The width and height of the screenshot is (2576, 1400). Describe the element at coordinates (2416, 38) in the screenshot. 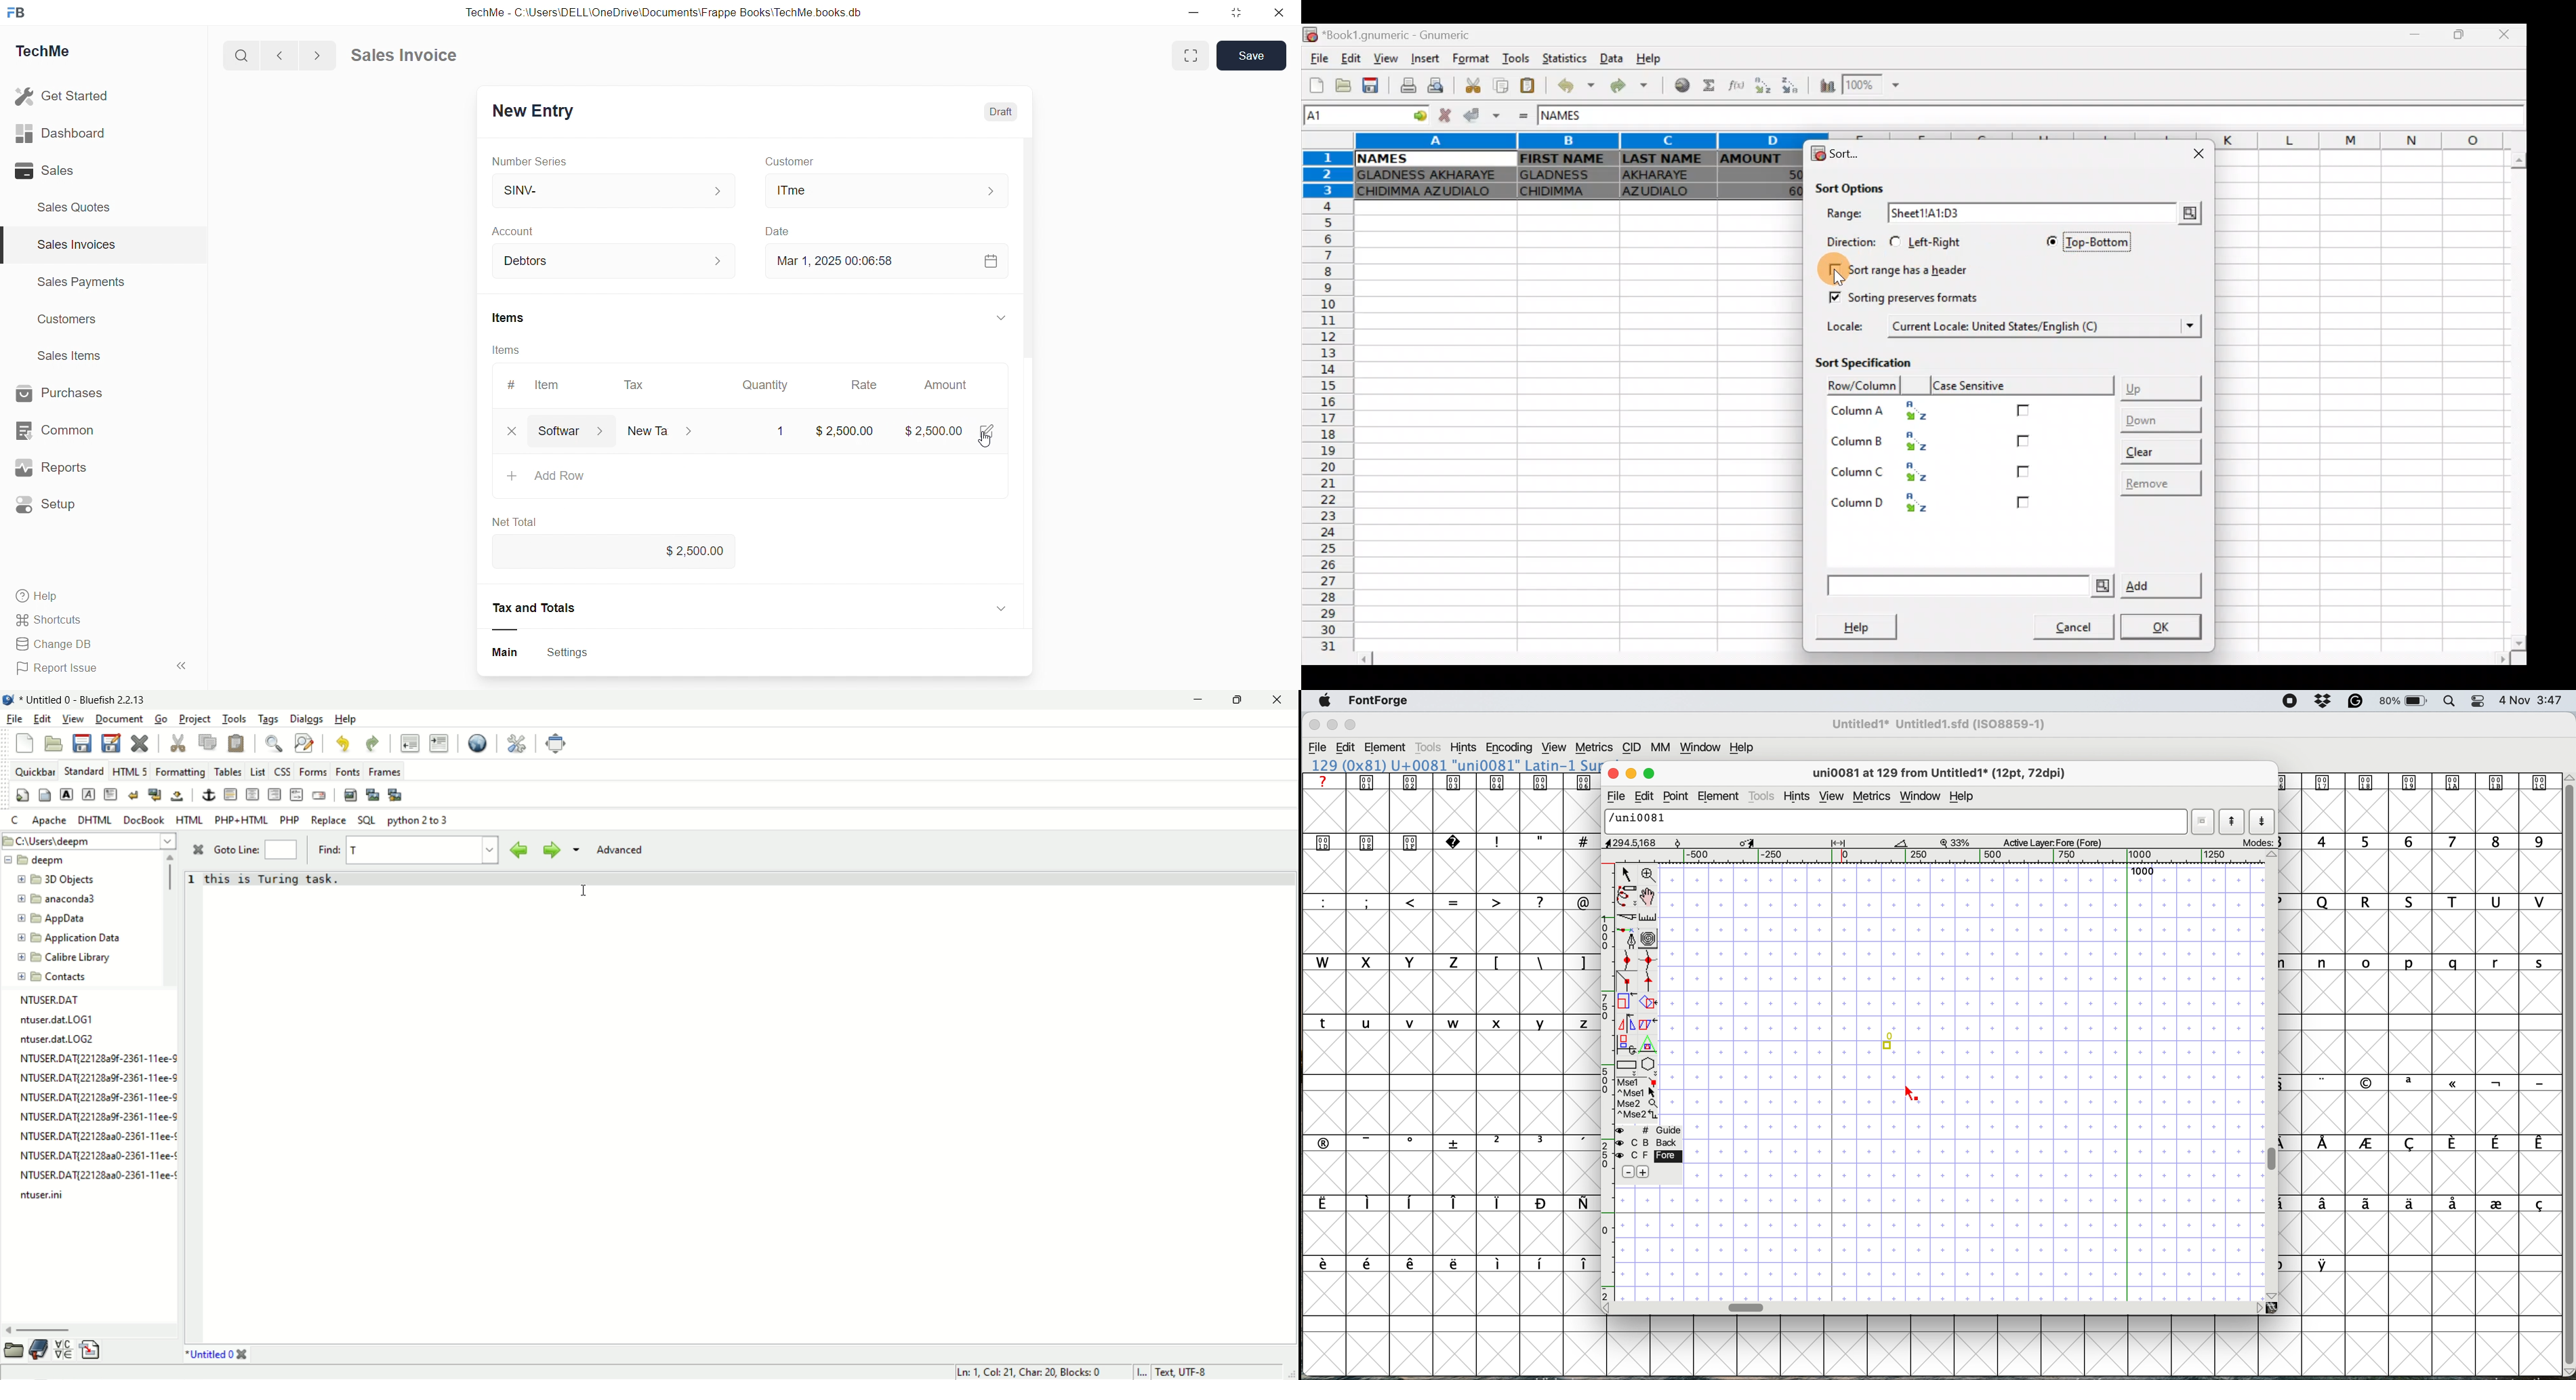

I see `Minimize` at that location.